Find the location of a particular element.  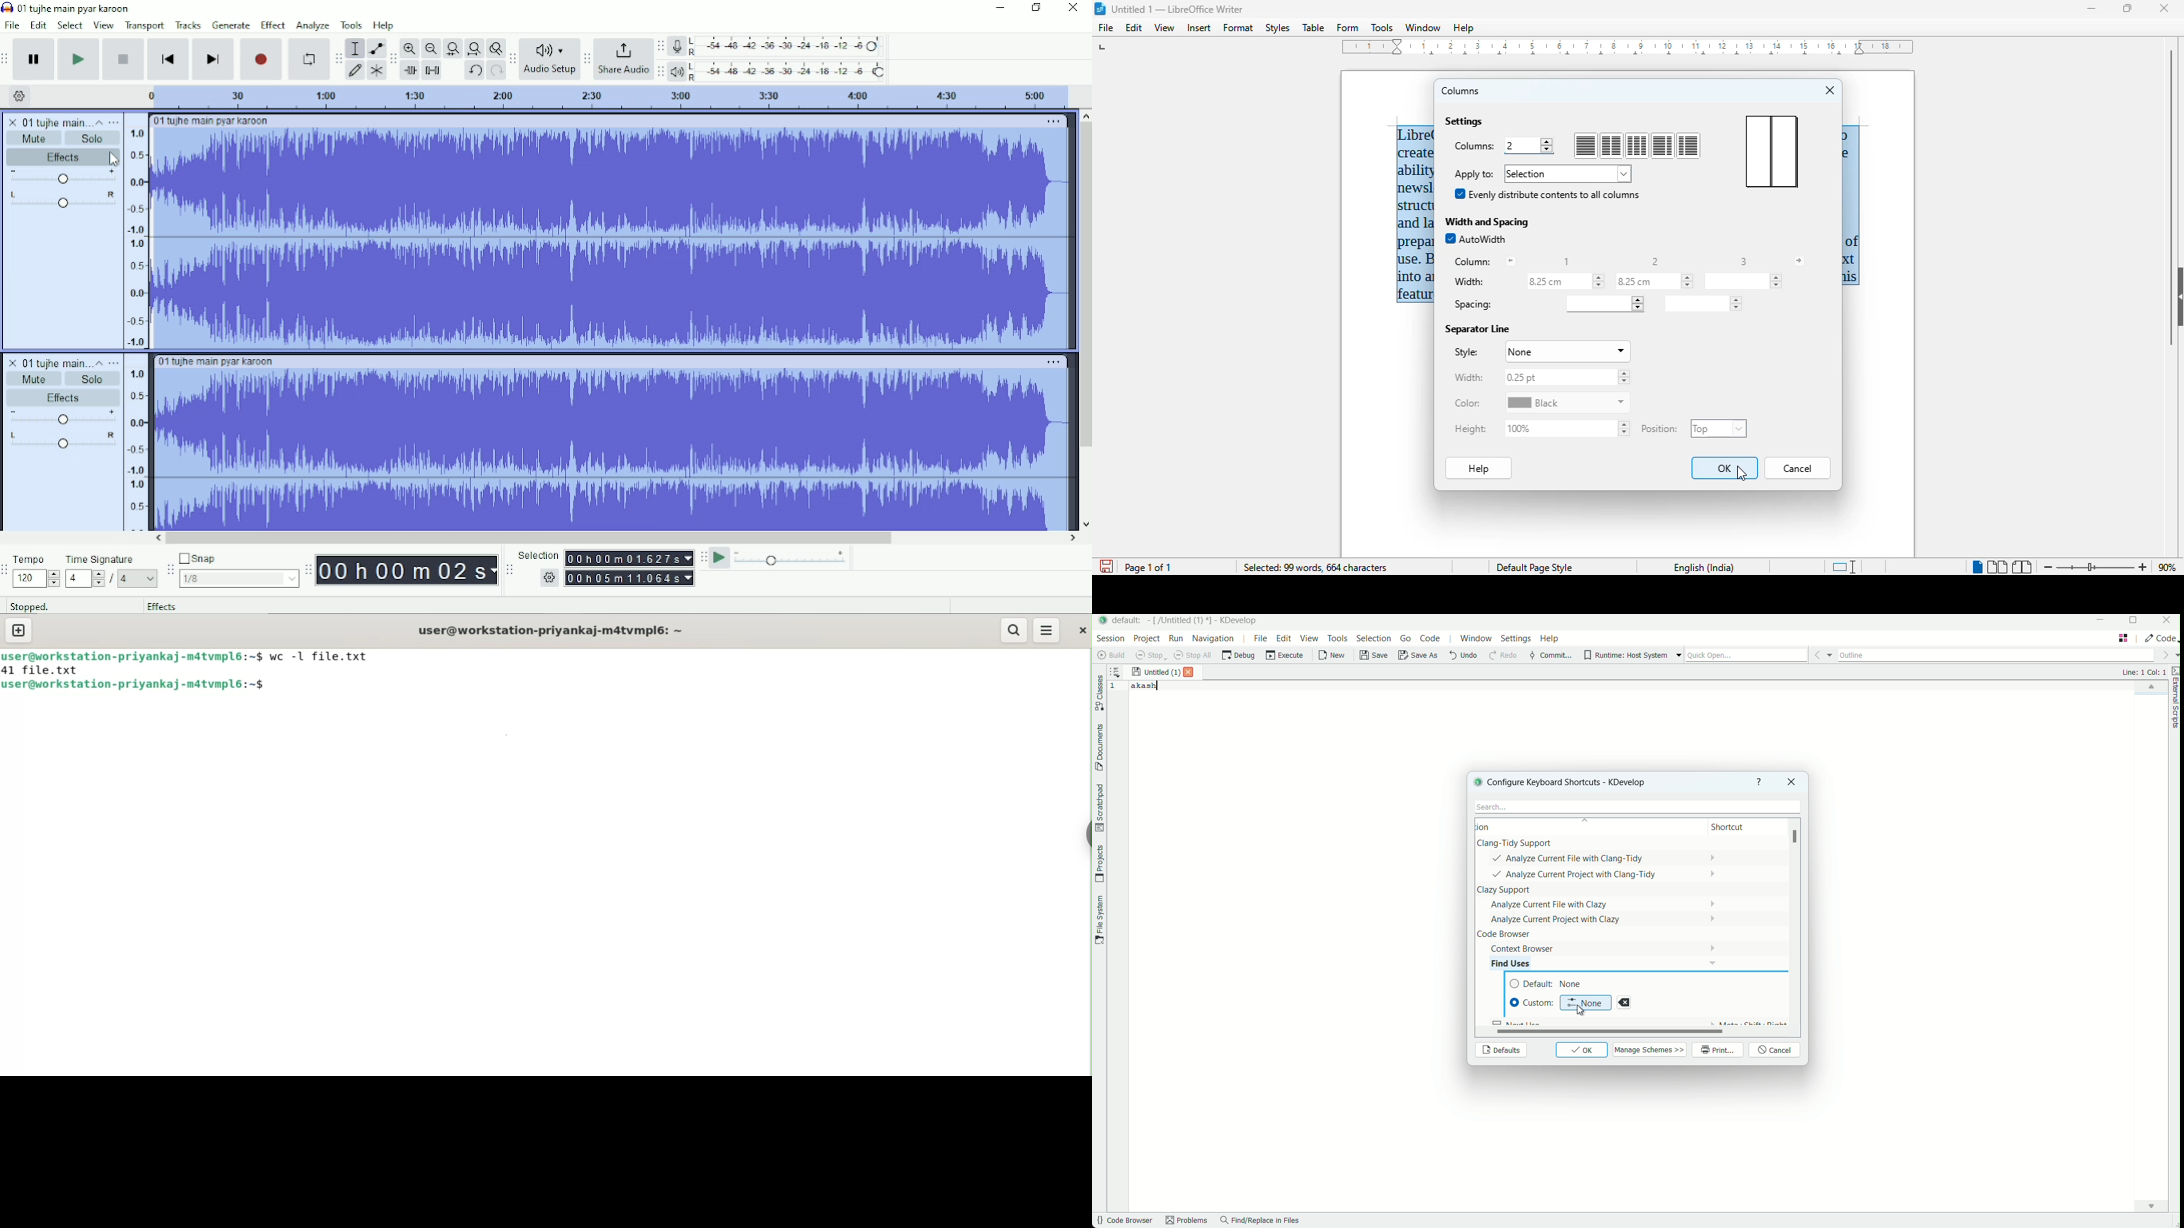

show is located at coordinates (2177, 296).